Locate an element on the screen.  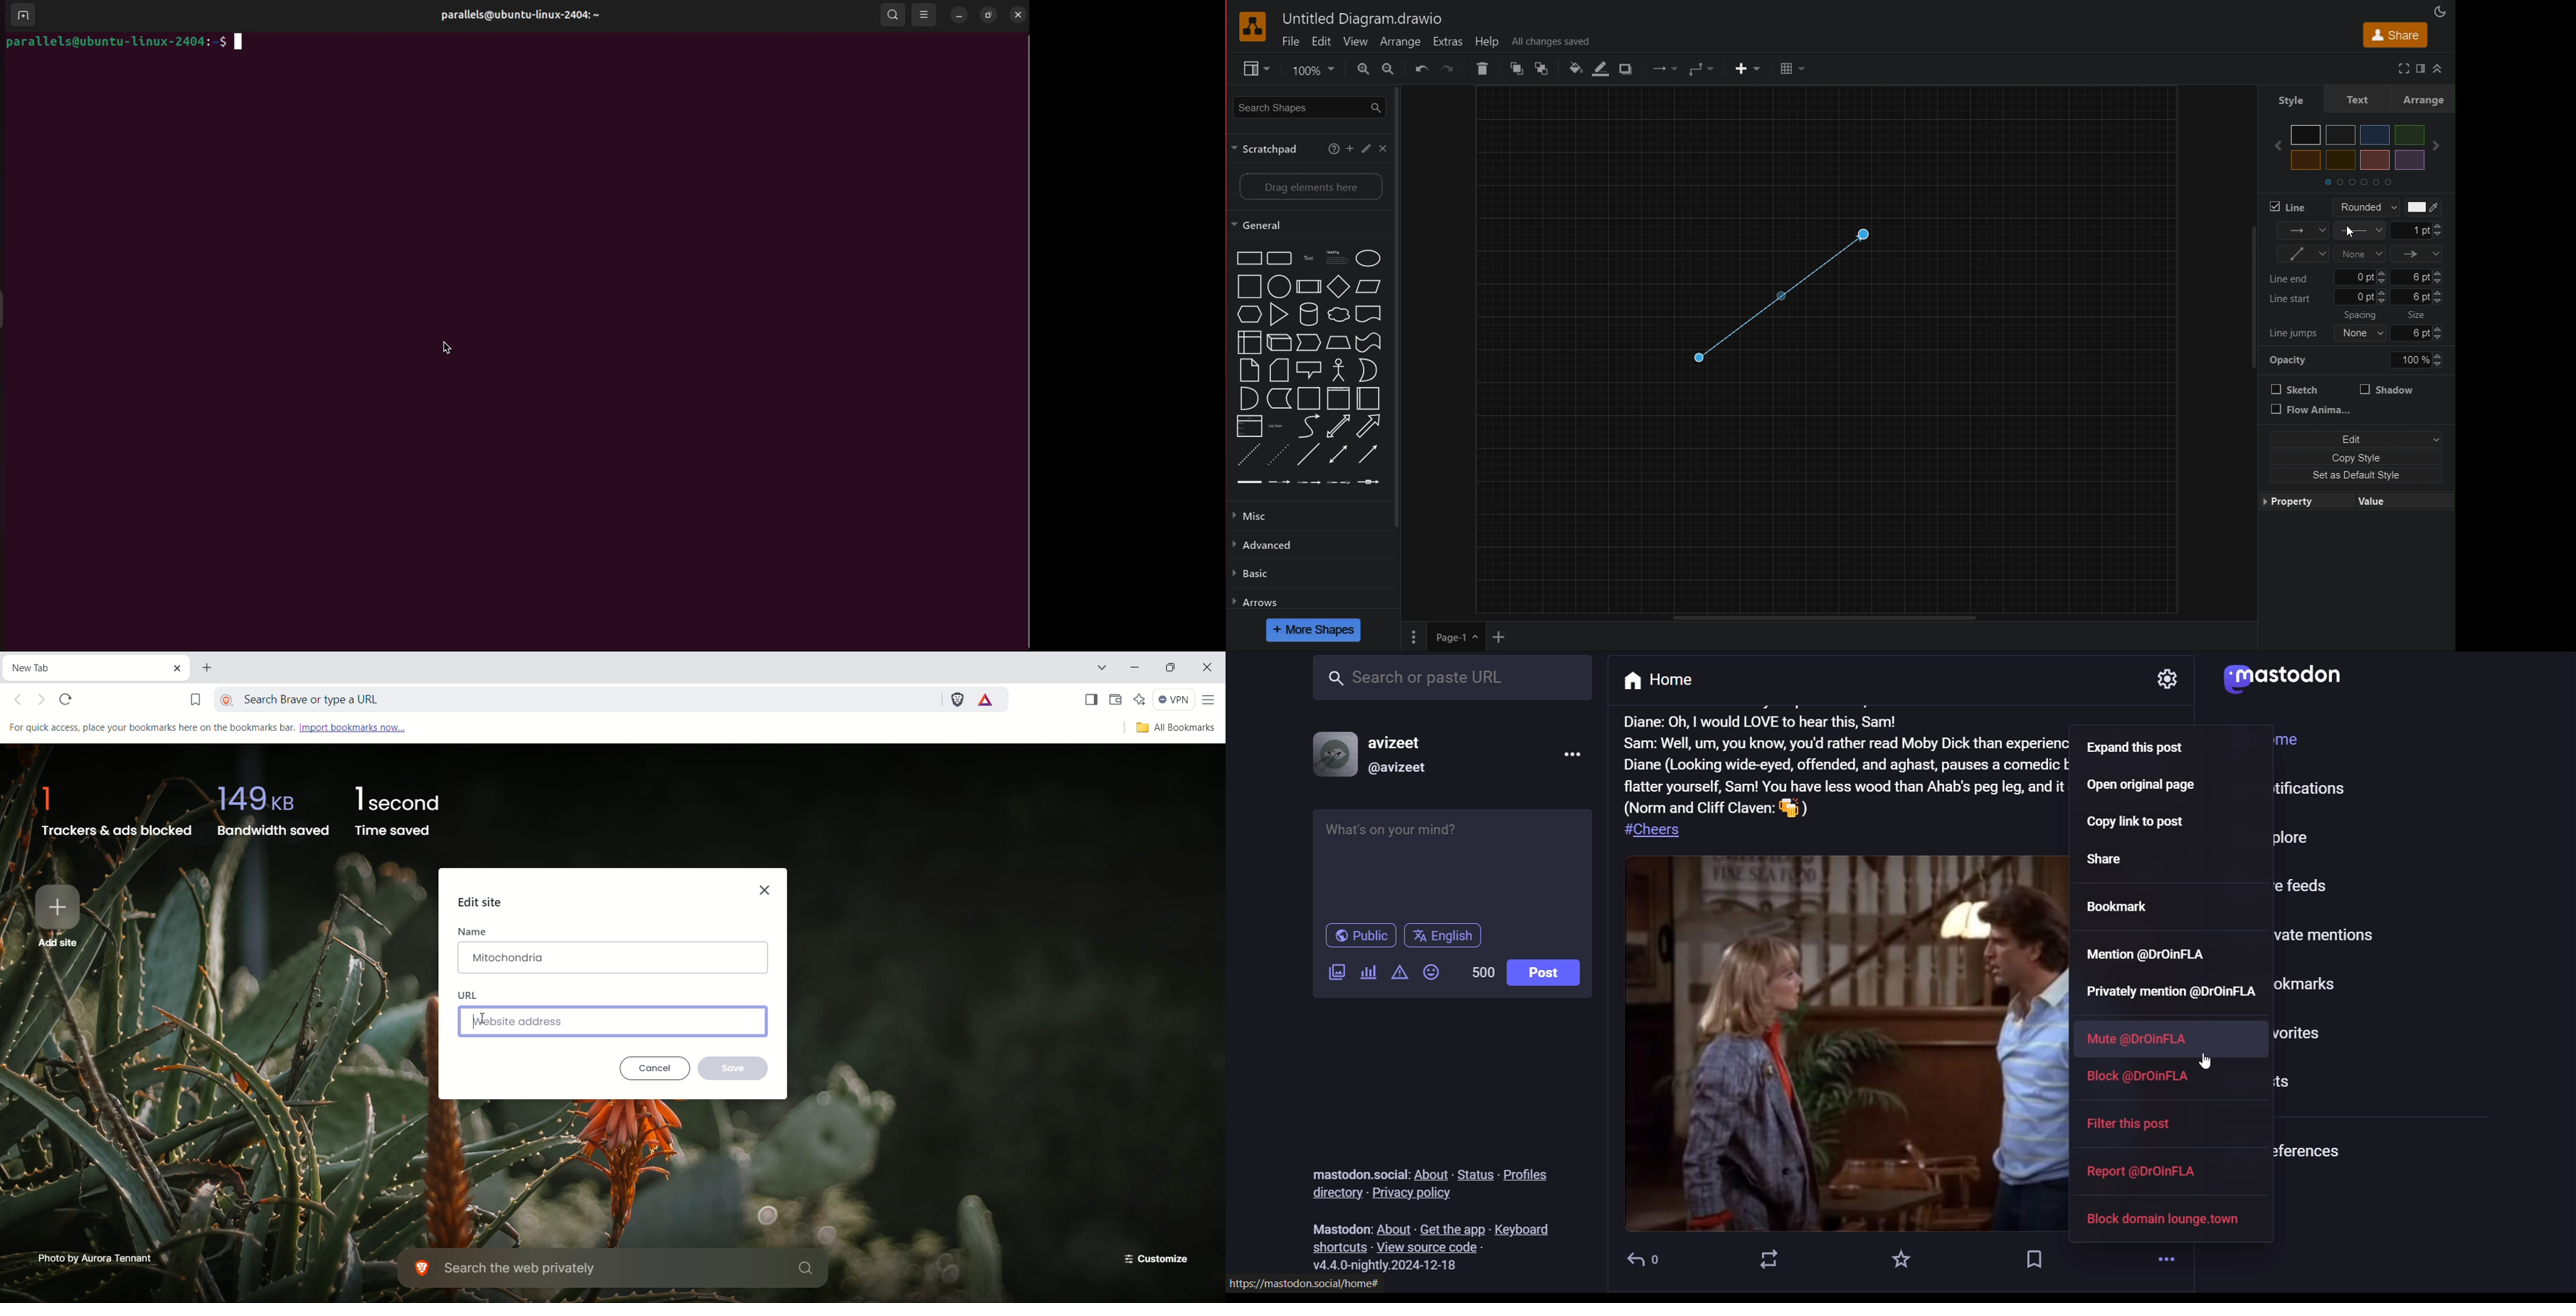
View is located at coordinates (1354, 41).